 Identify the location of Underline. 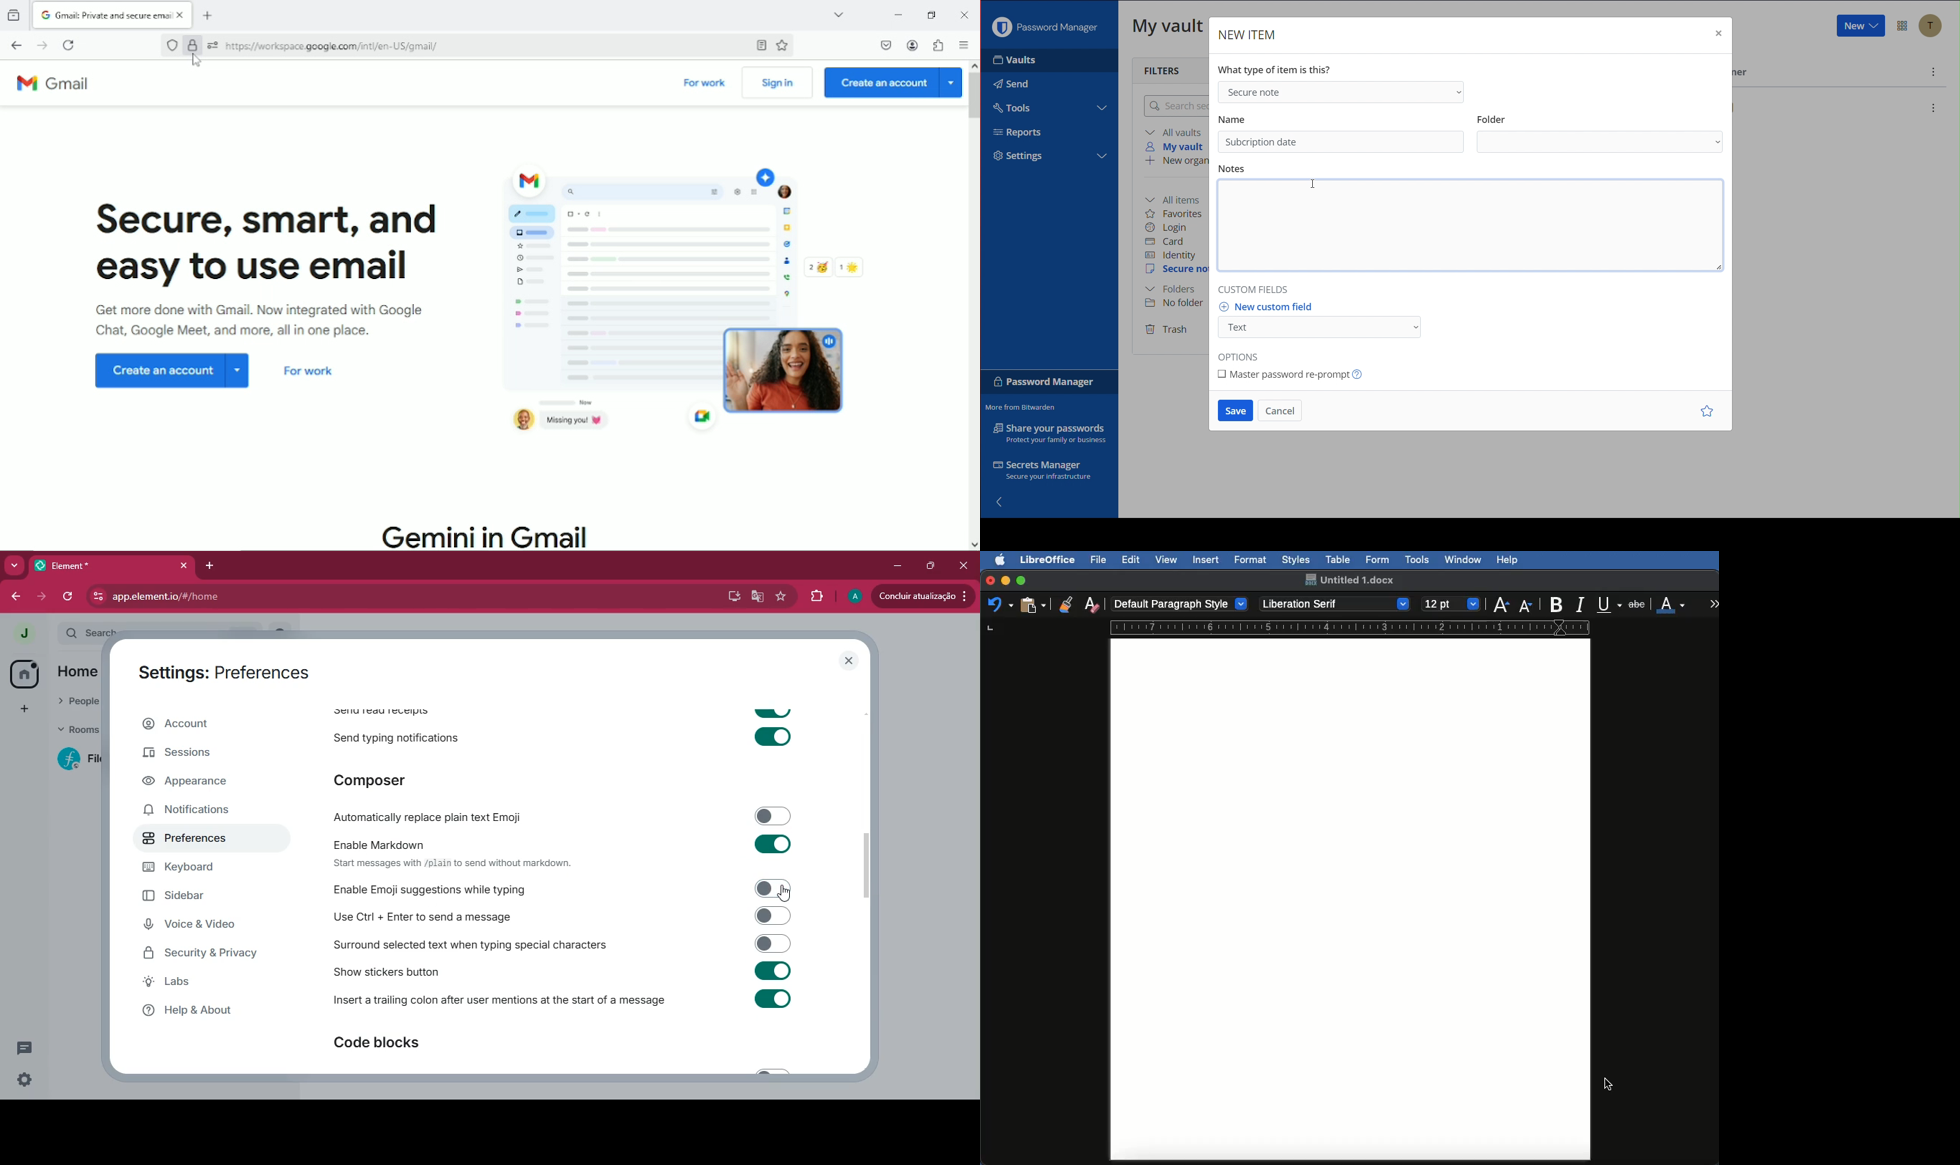
(1611, 605).